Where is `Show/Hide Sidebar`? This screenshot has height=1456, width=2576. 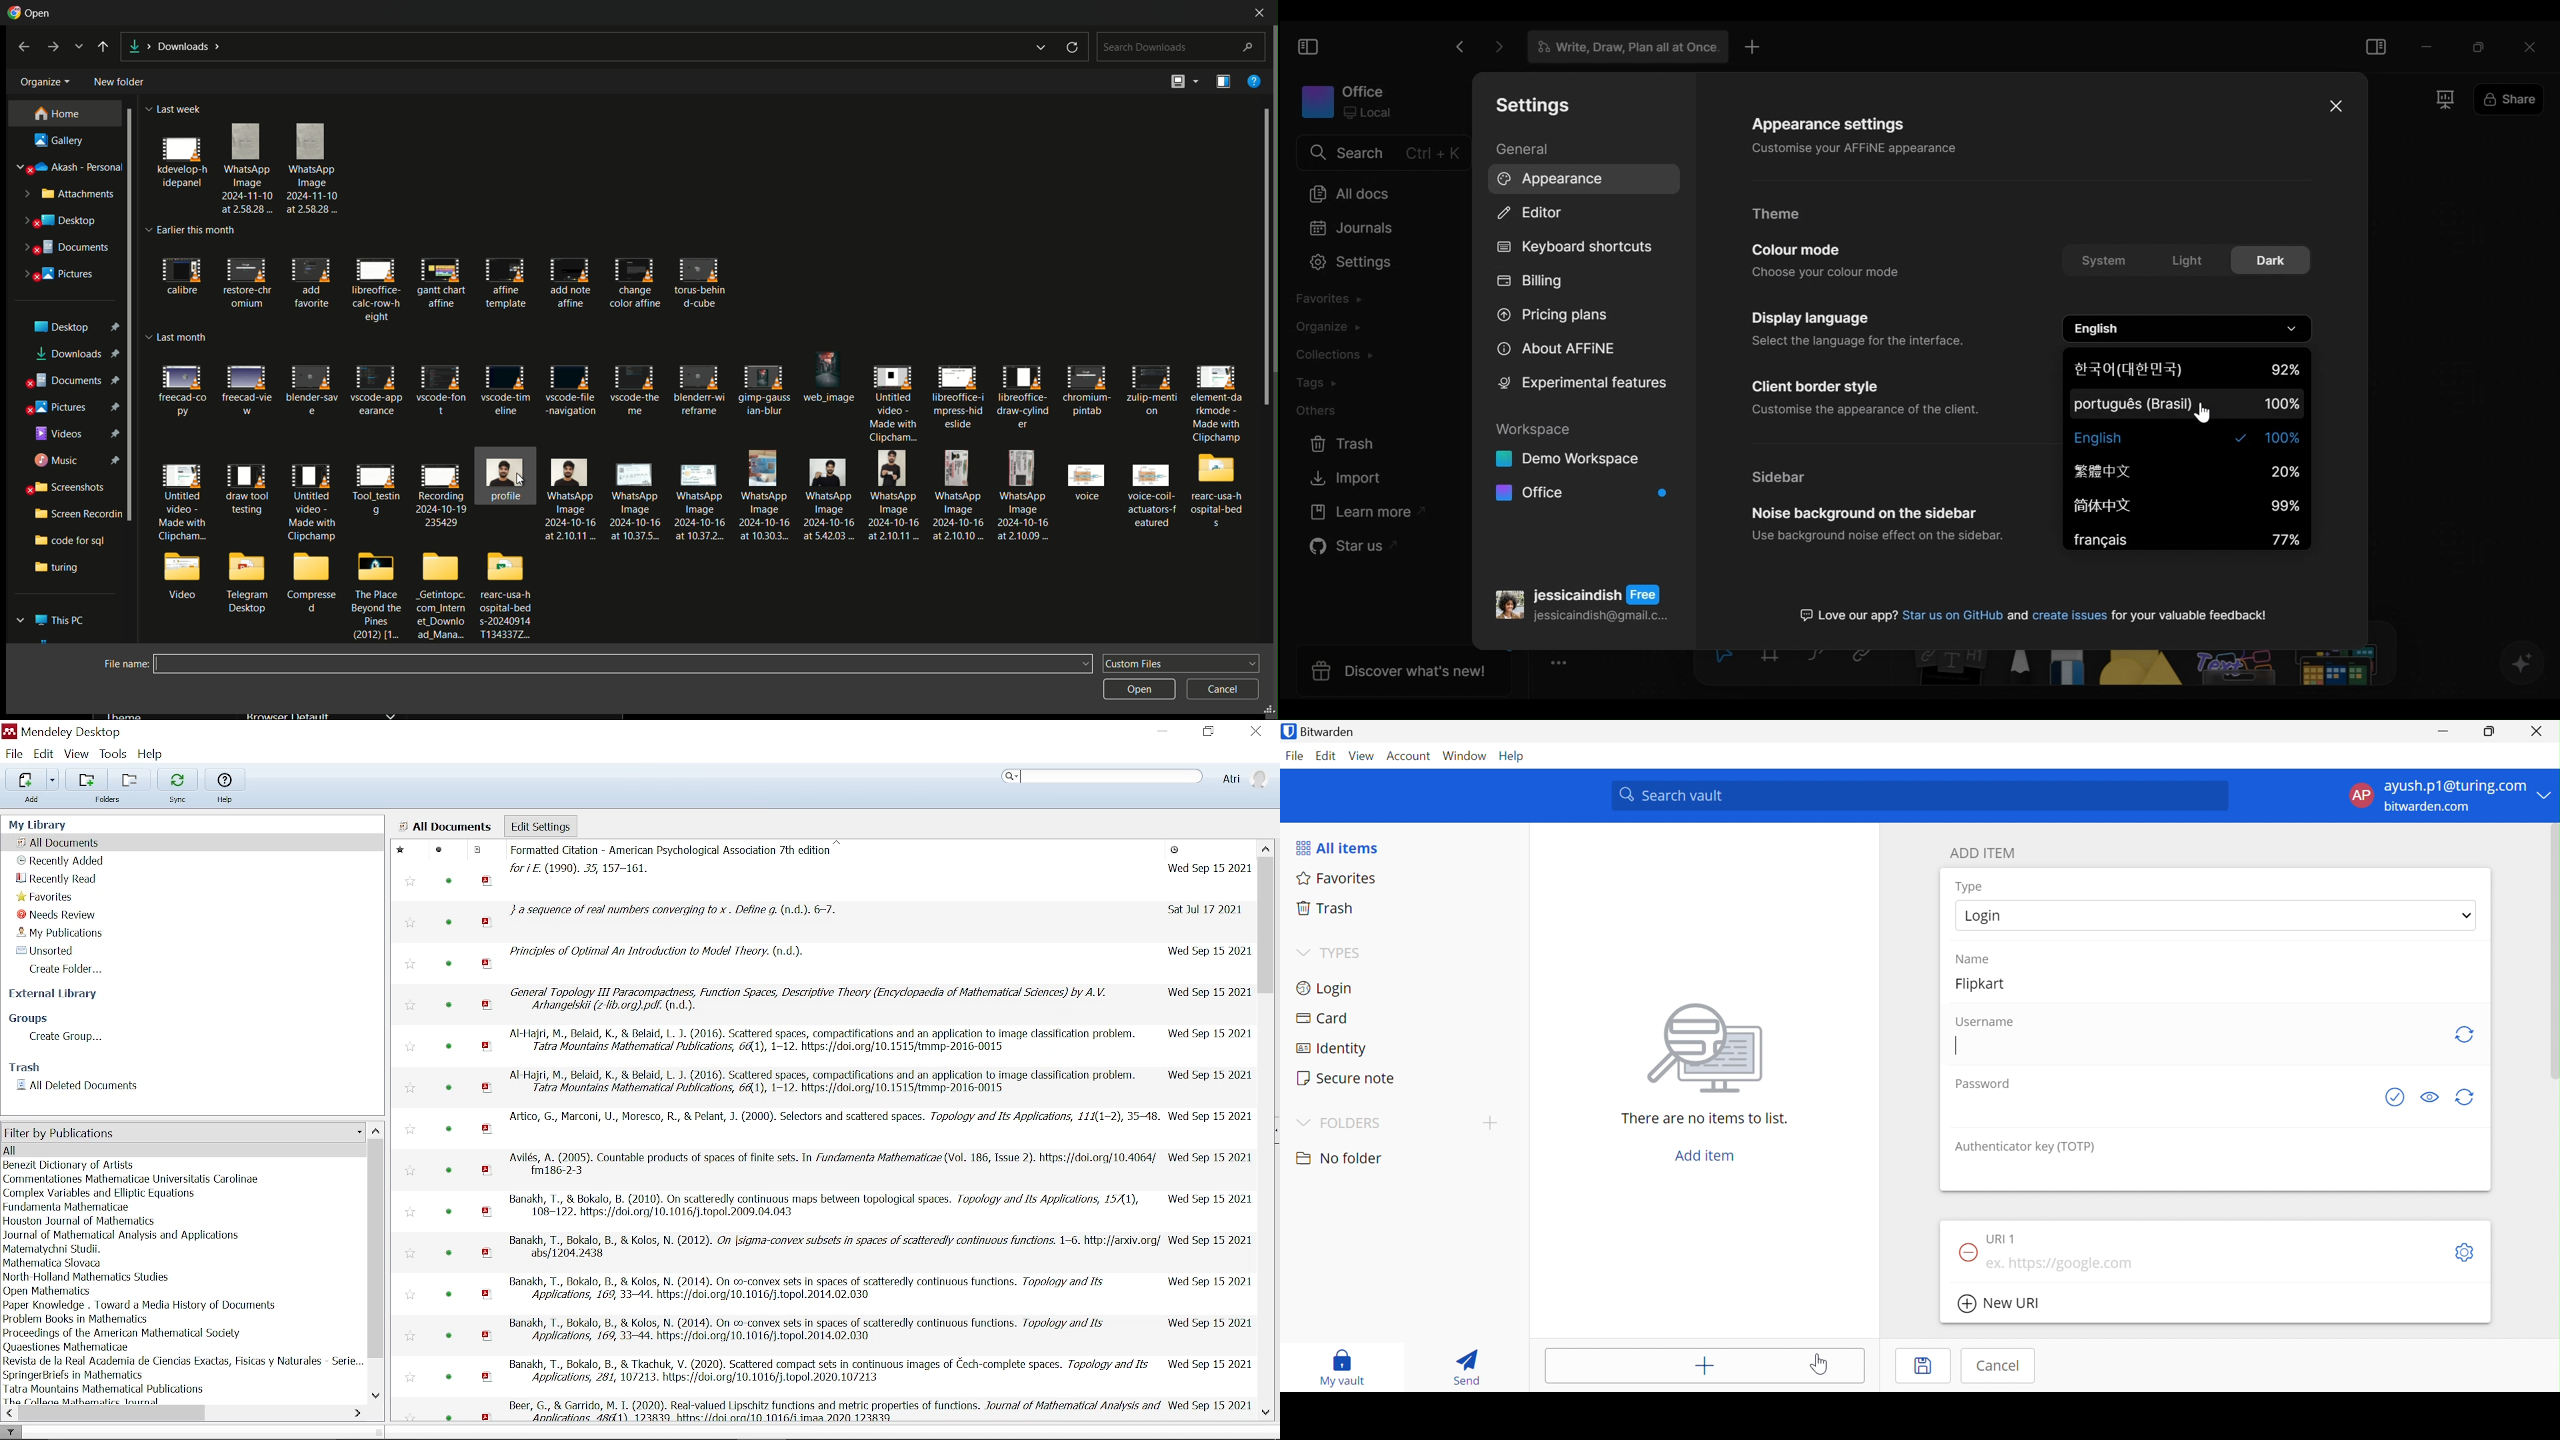 Show/Hide Sidebar is located at coordinates (1307, 46).